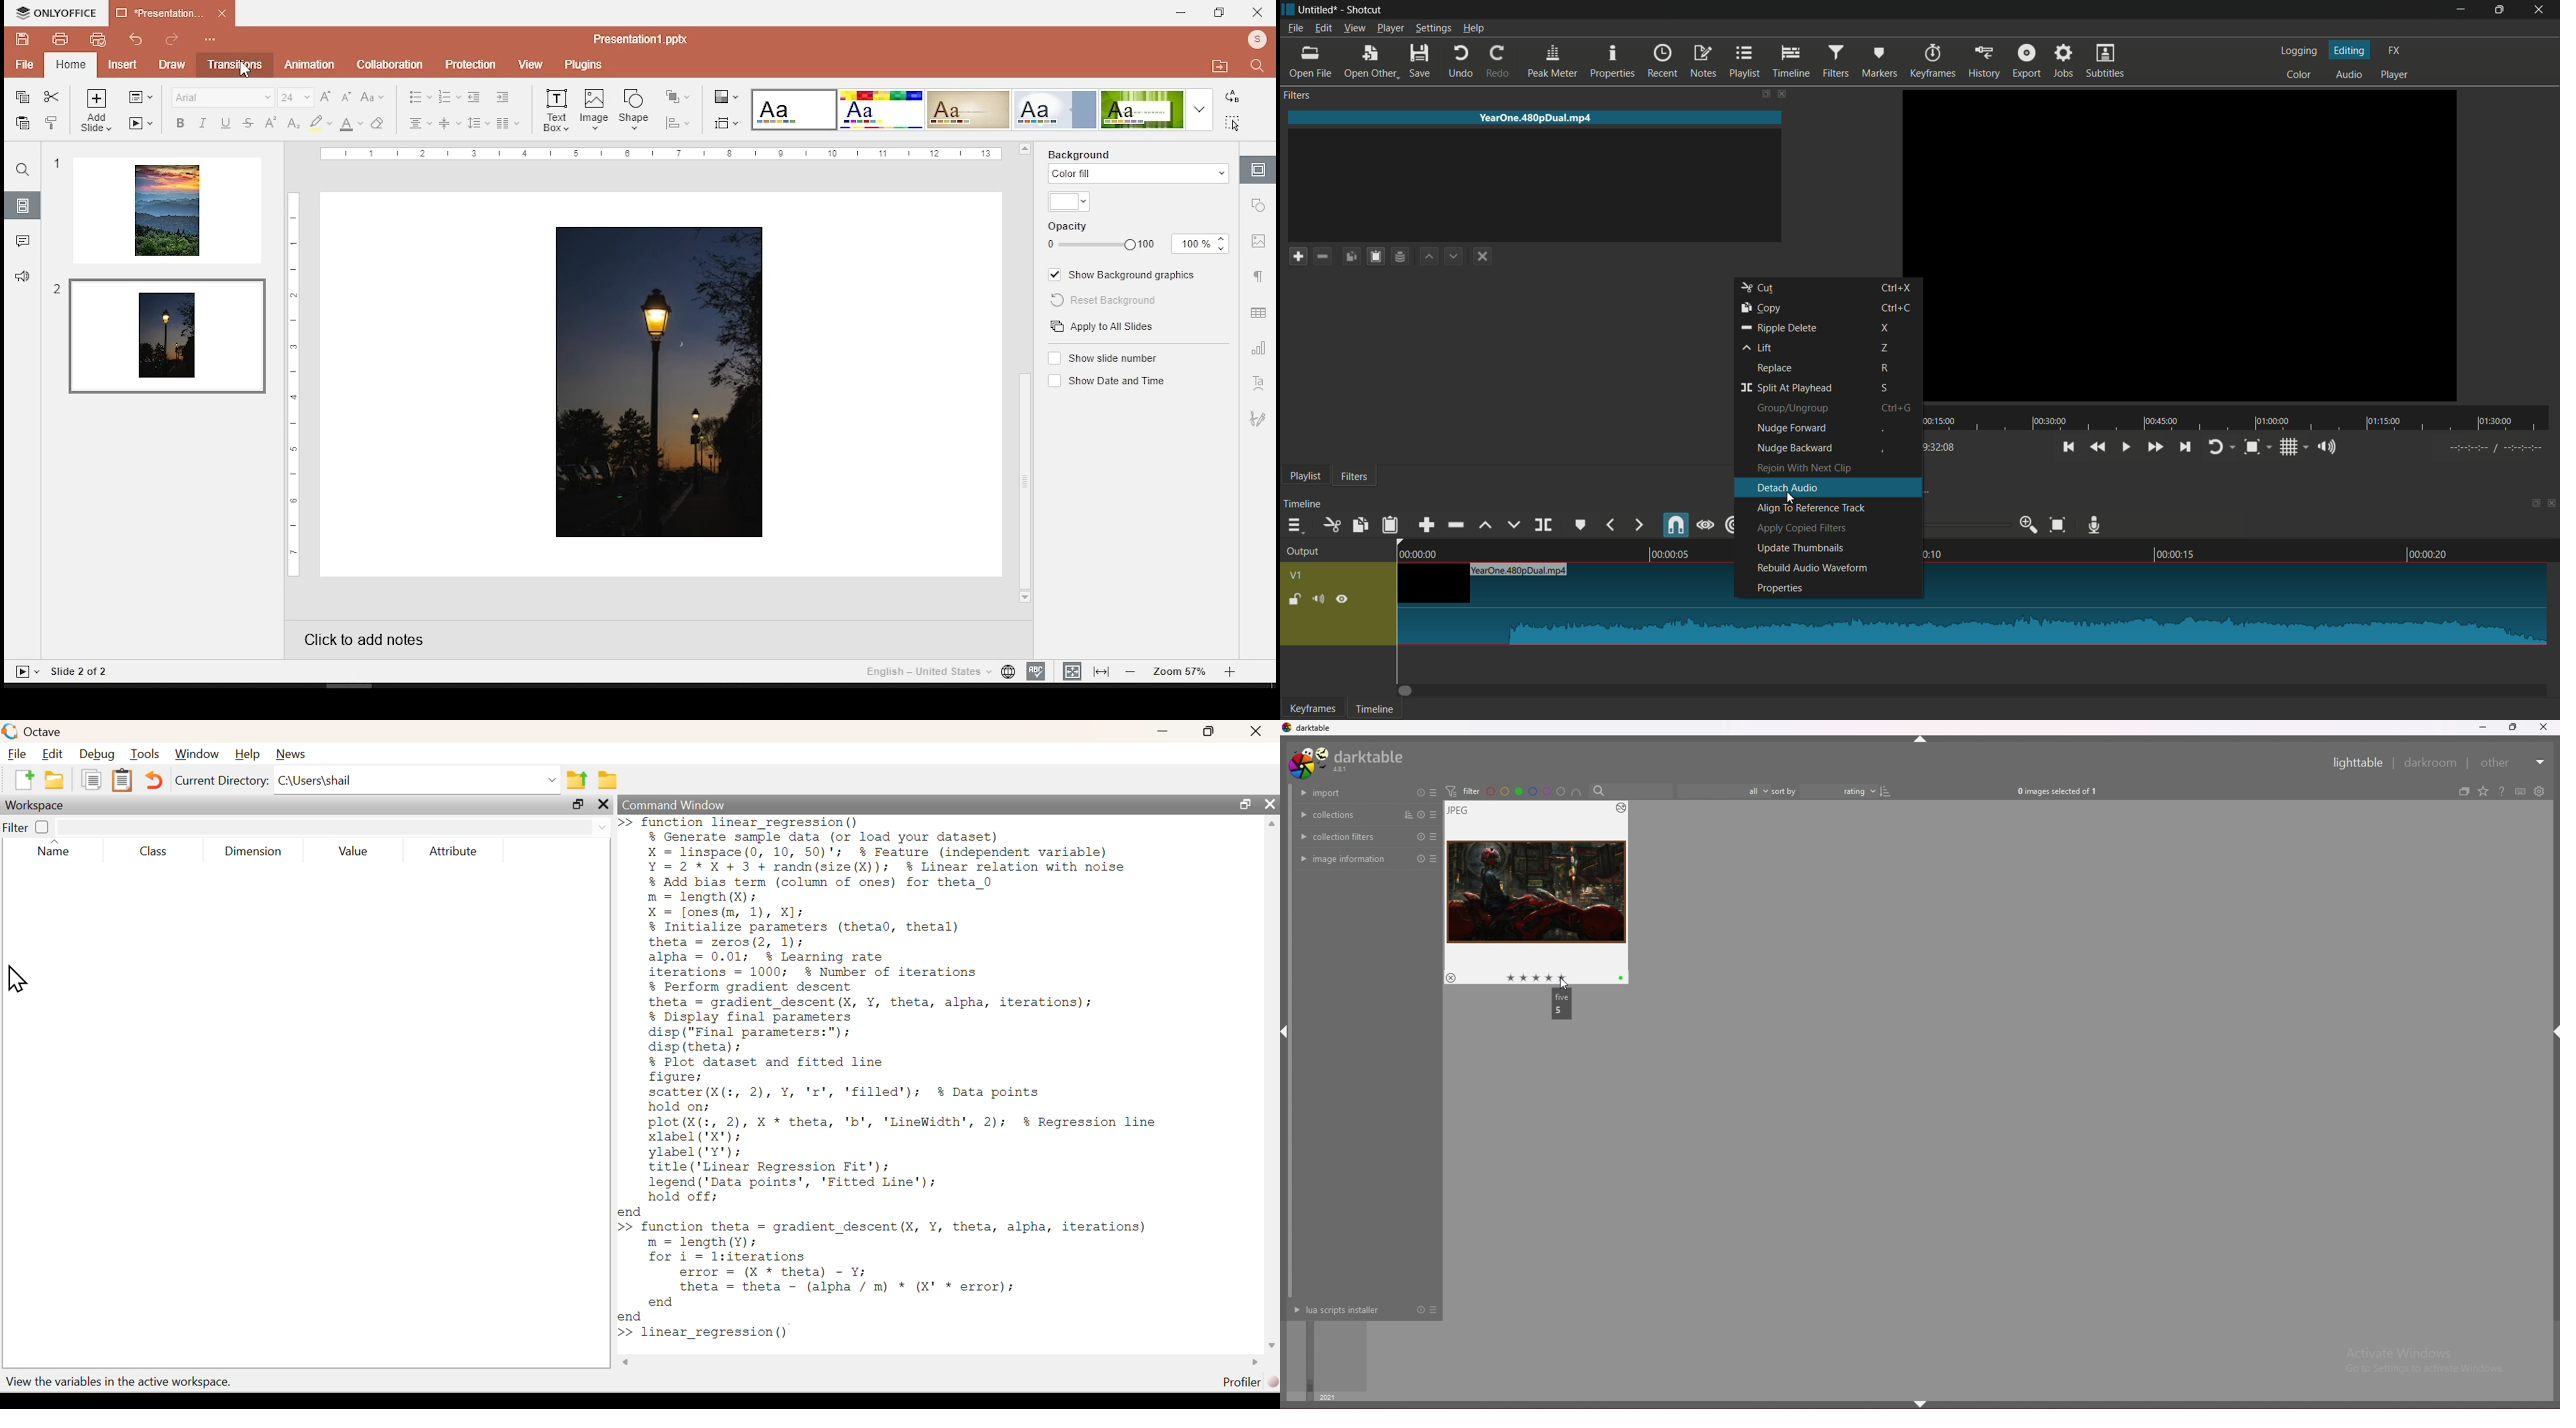  I want to click on lift, so click(1759, 347).